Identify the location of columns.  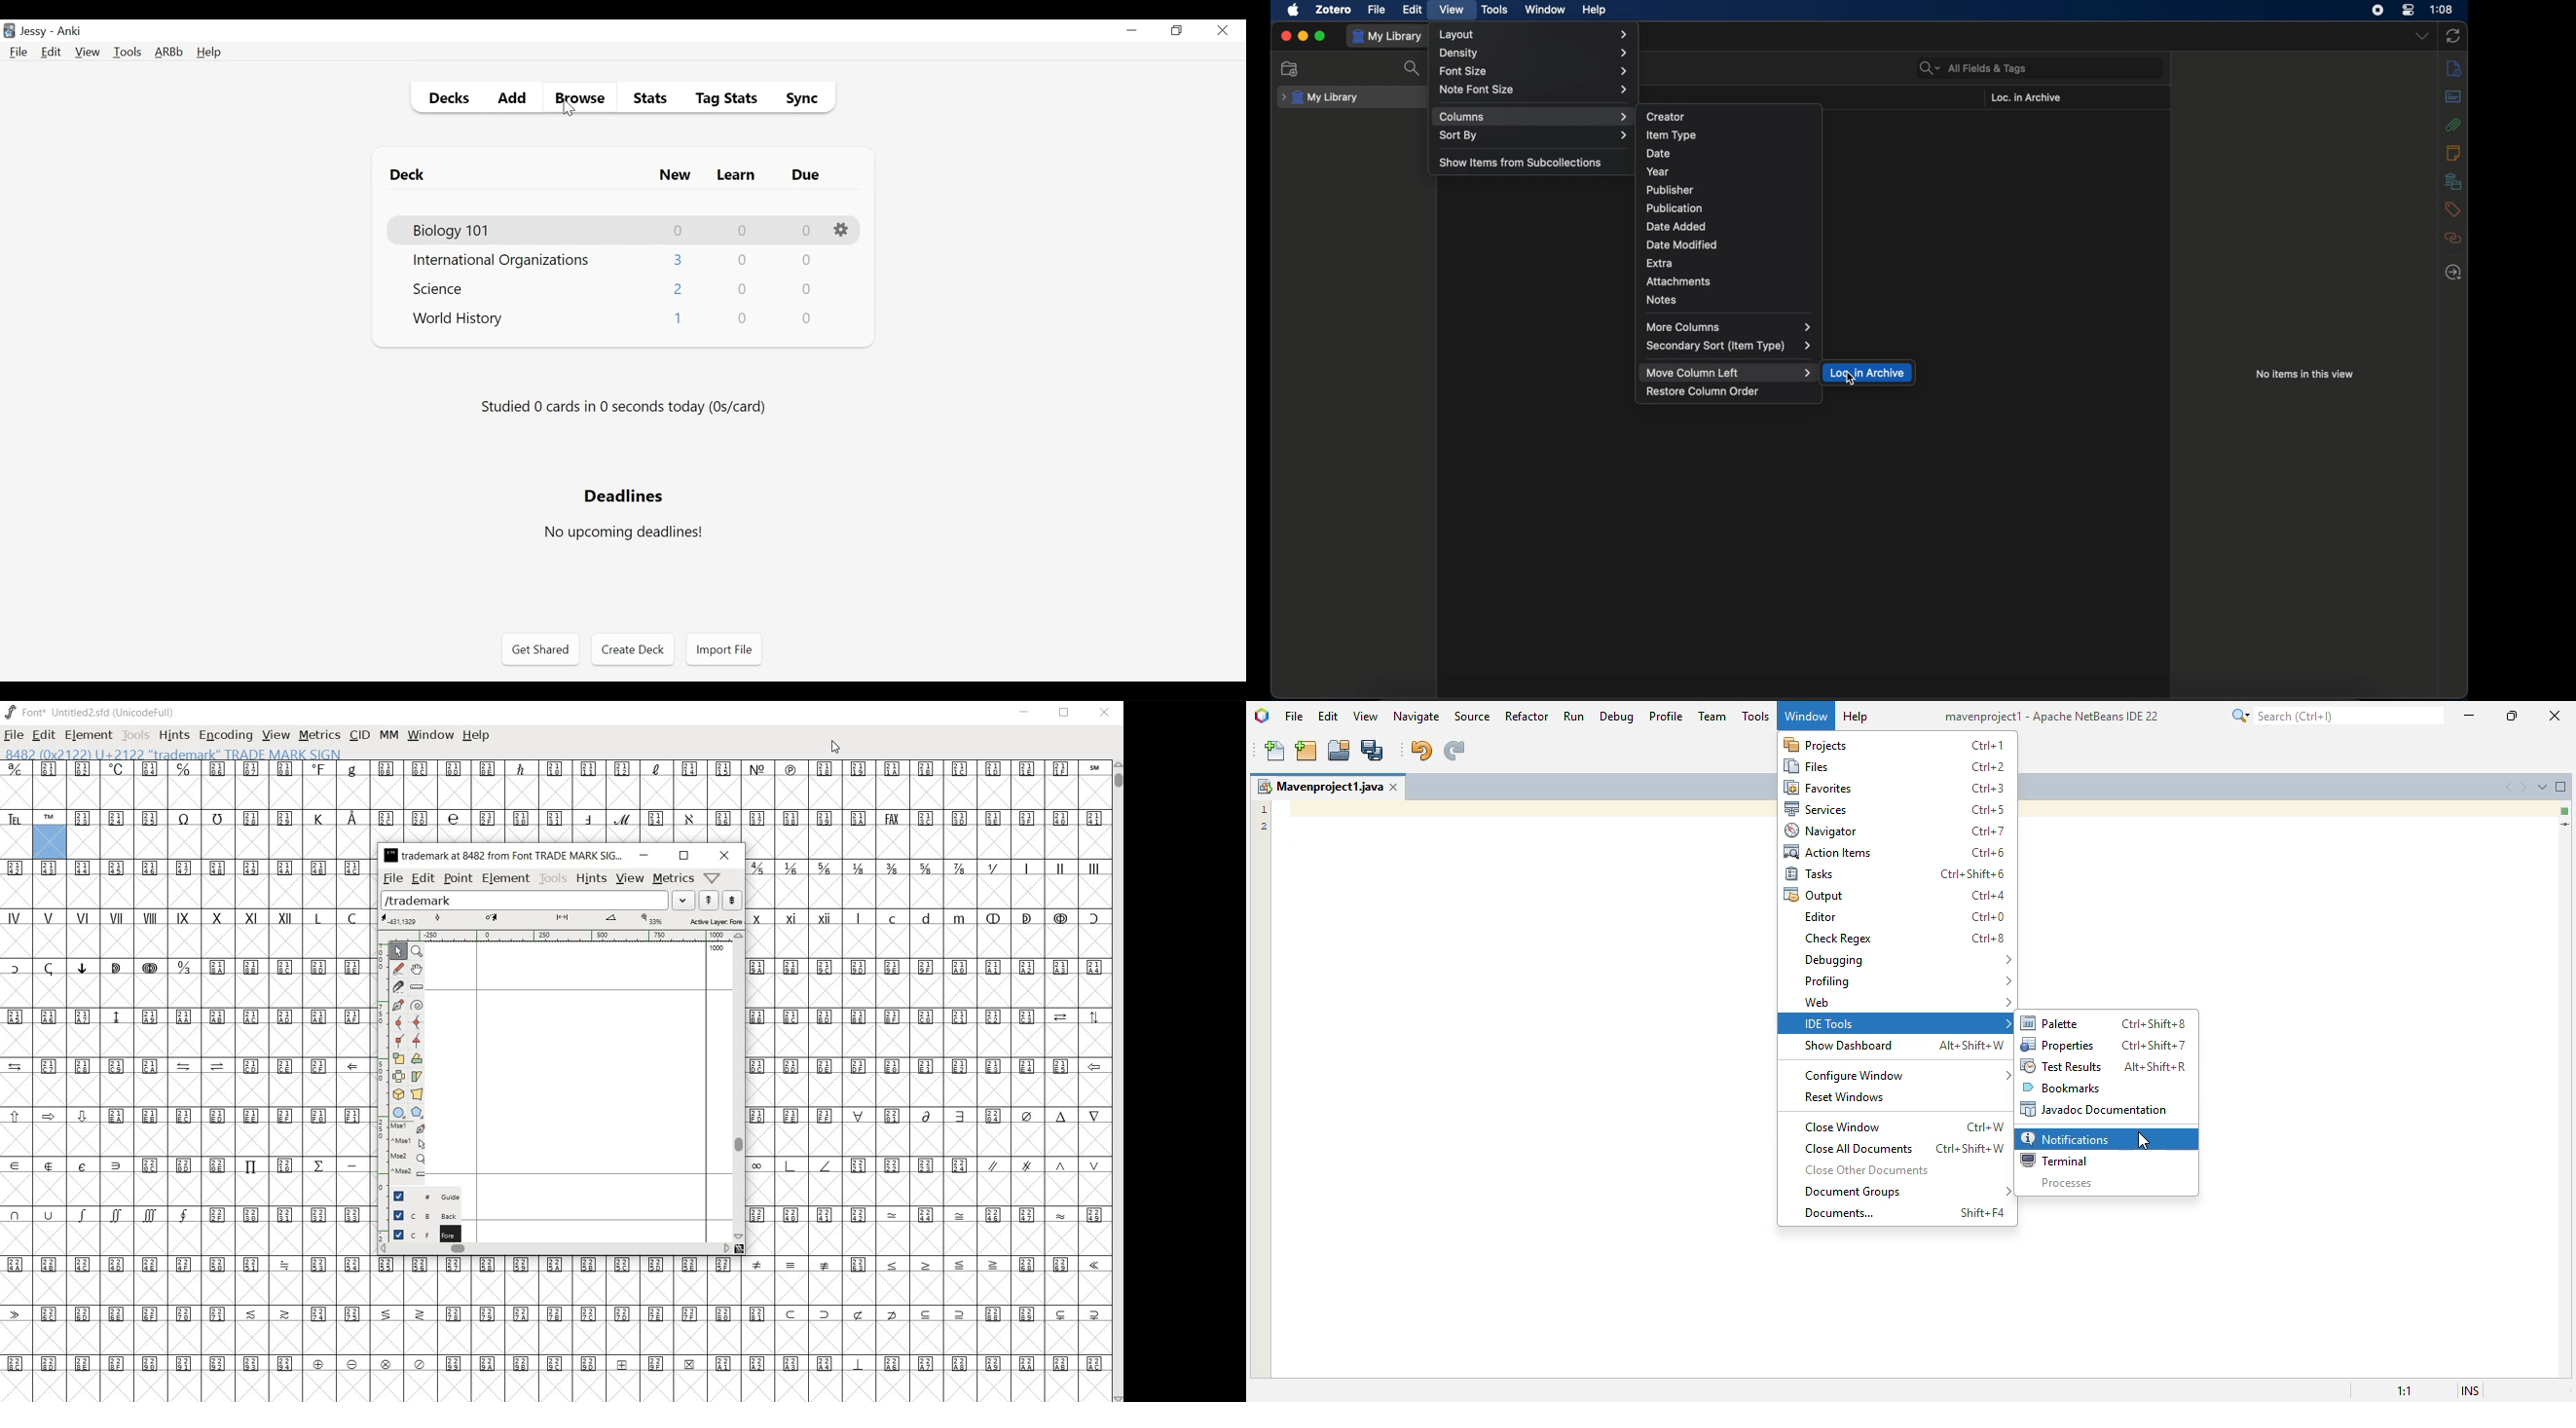
(1534, 116).